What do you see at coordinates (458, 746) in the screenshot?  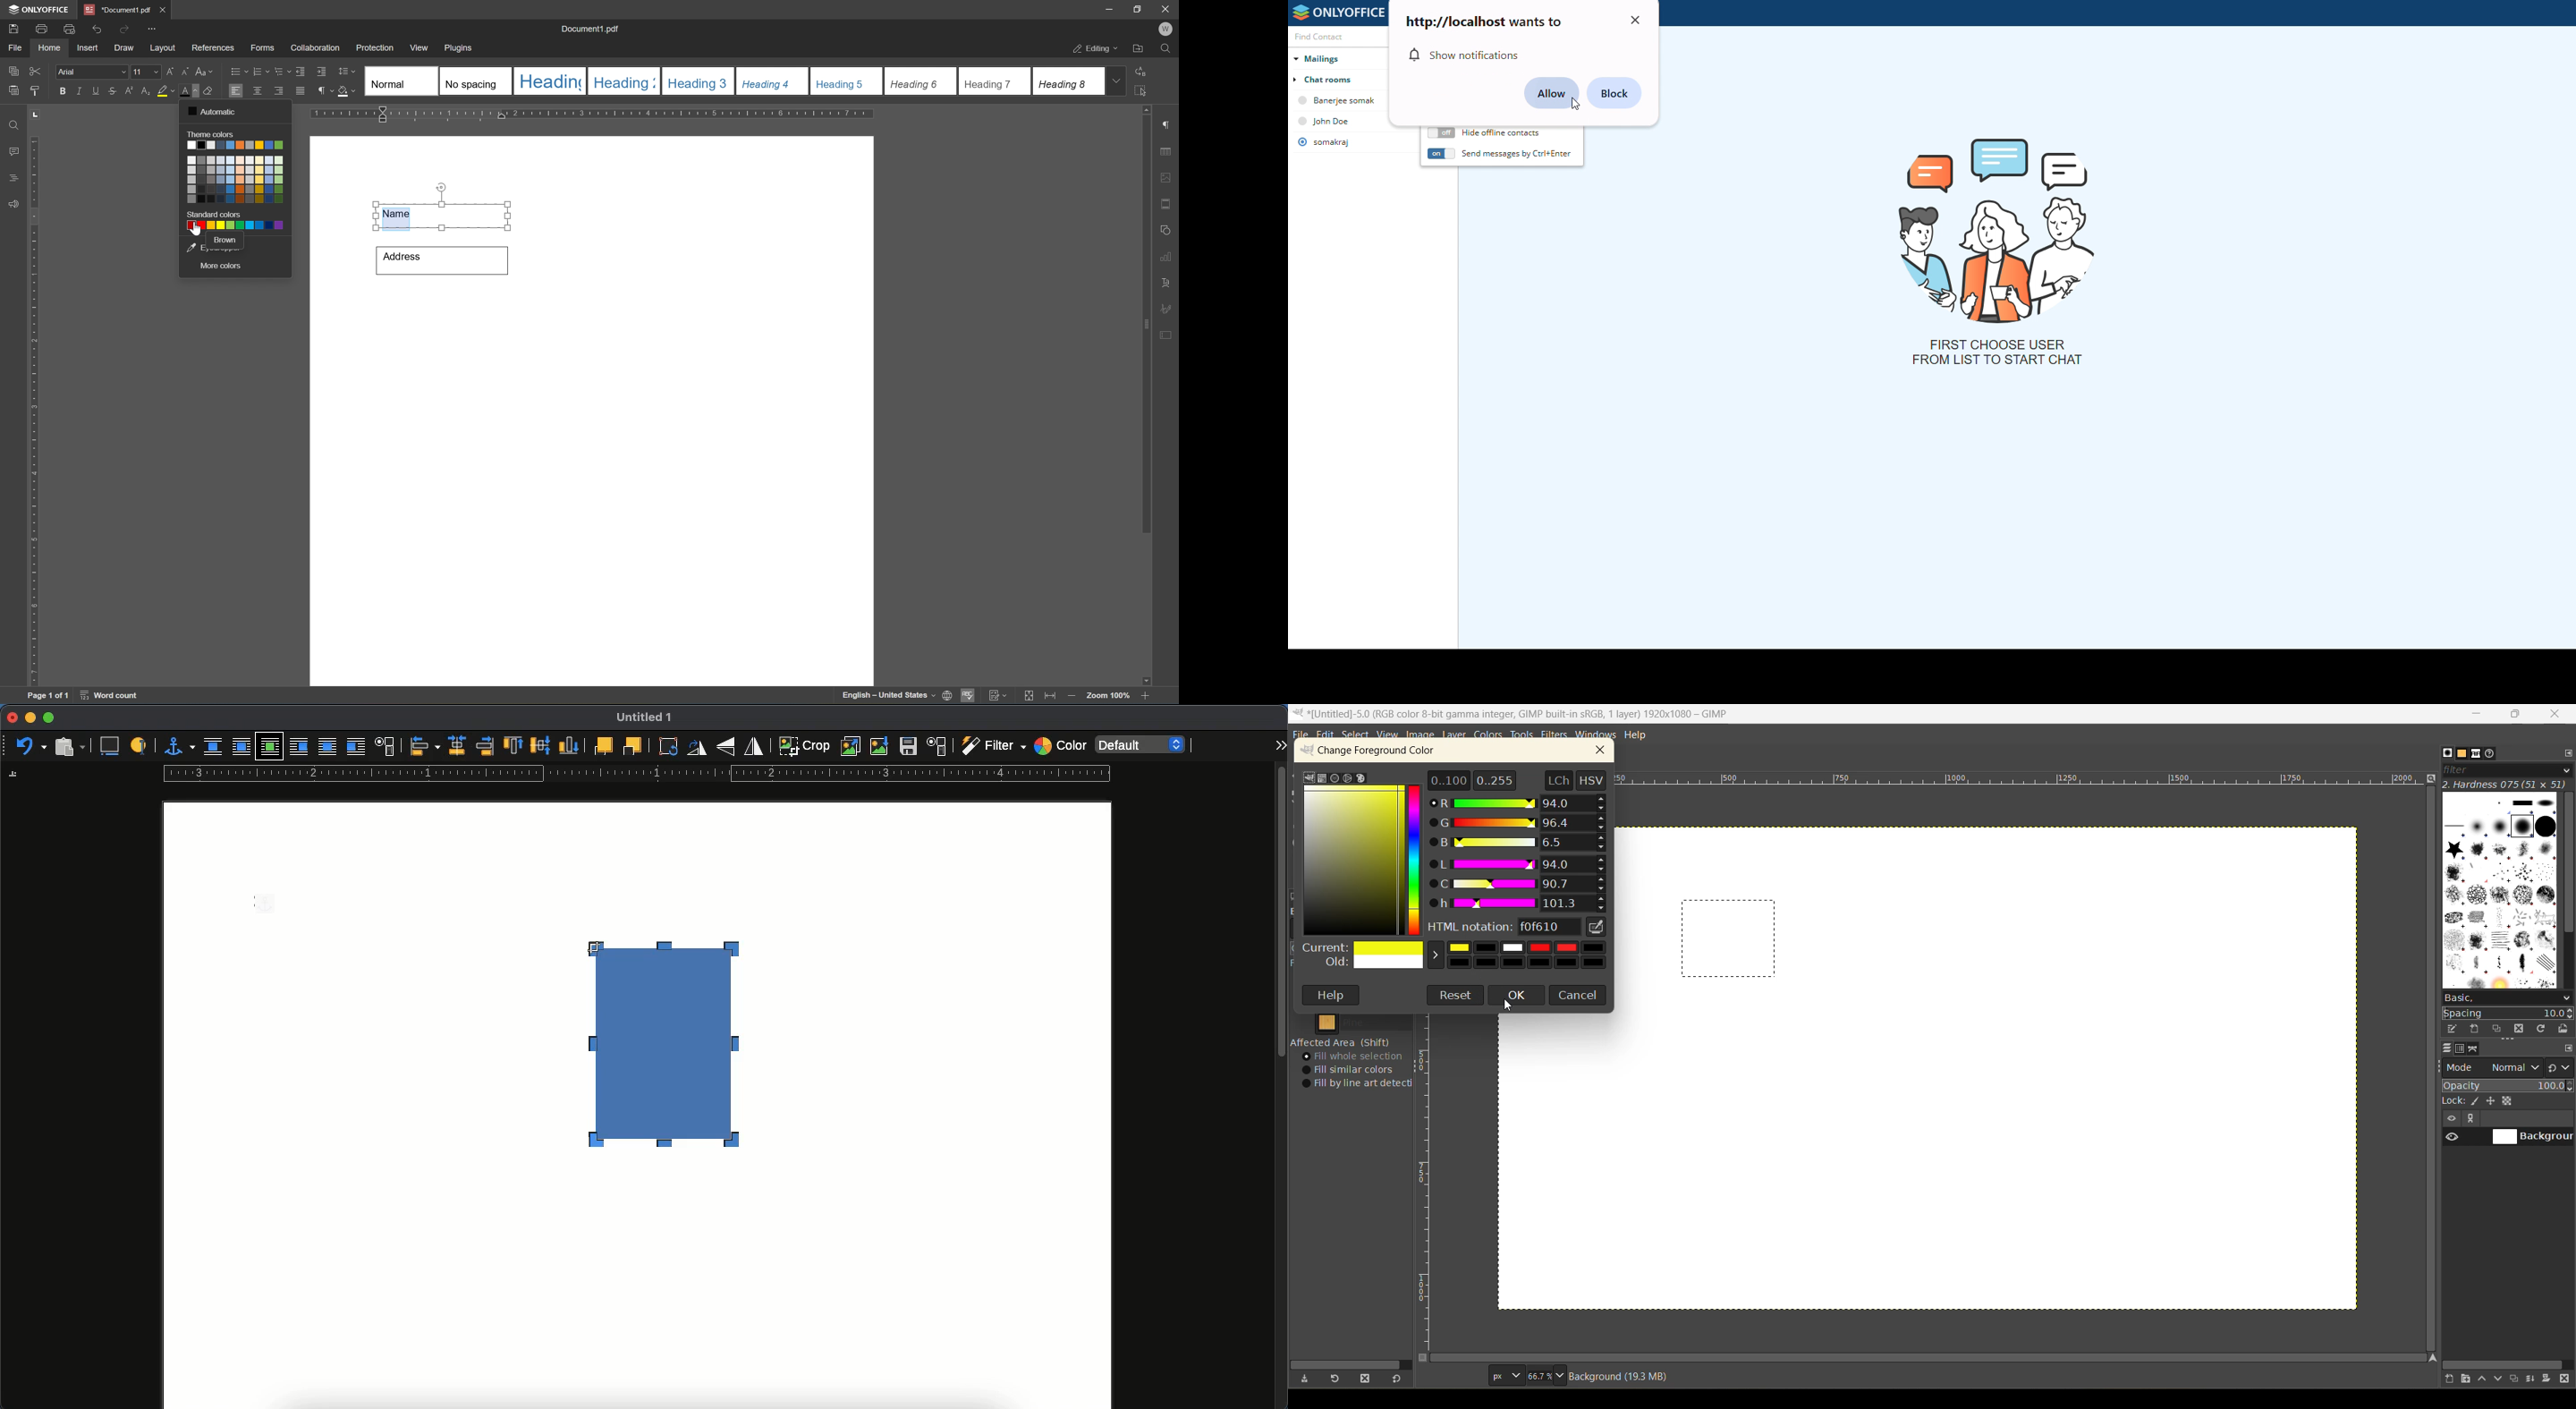 I see `centered` at bounding box center [458, 746].